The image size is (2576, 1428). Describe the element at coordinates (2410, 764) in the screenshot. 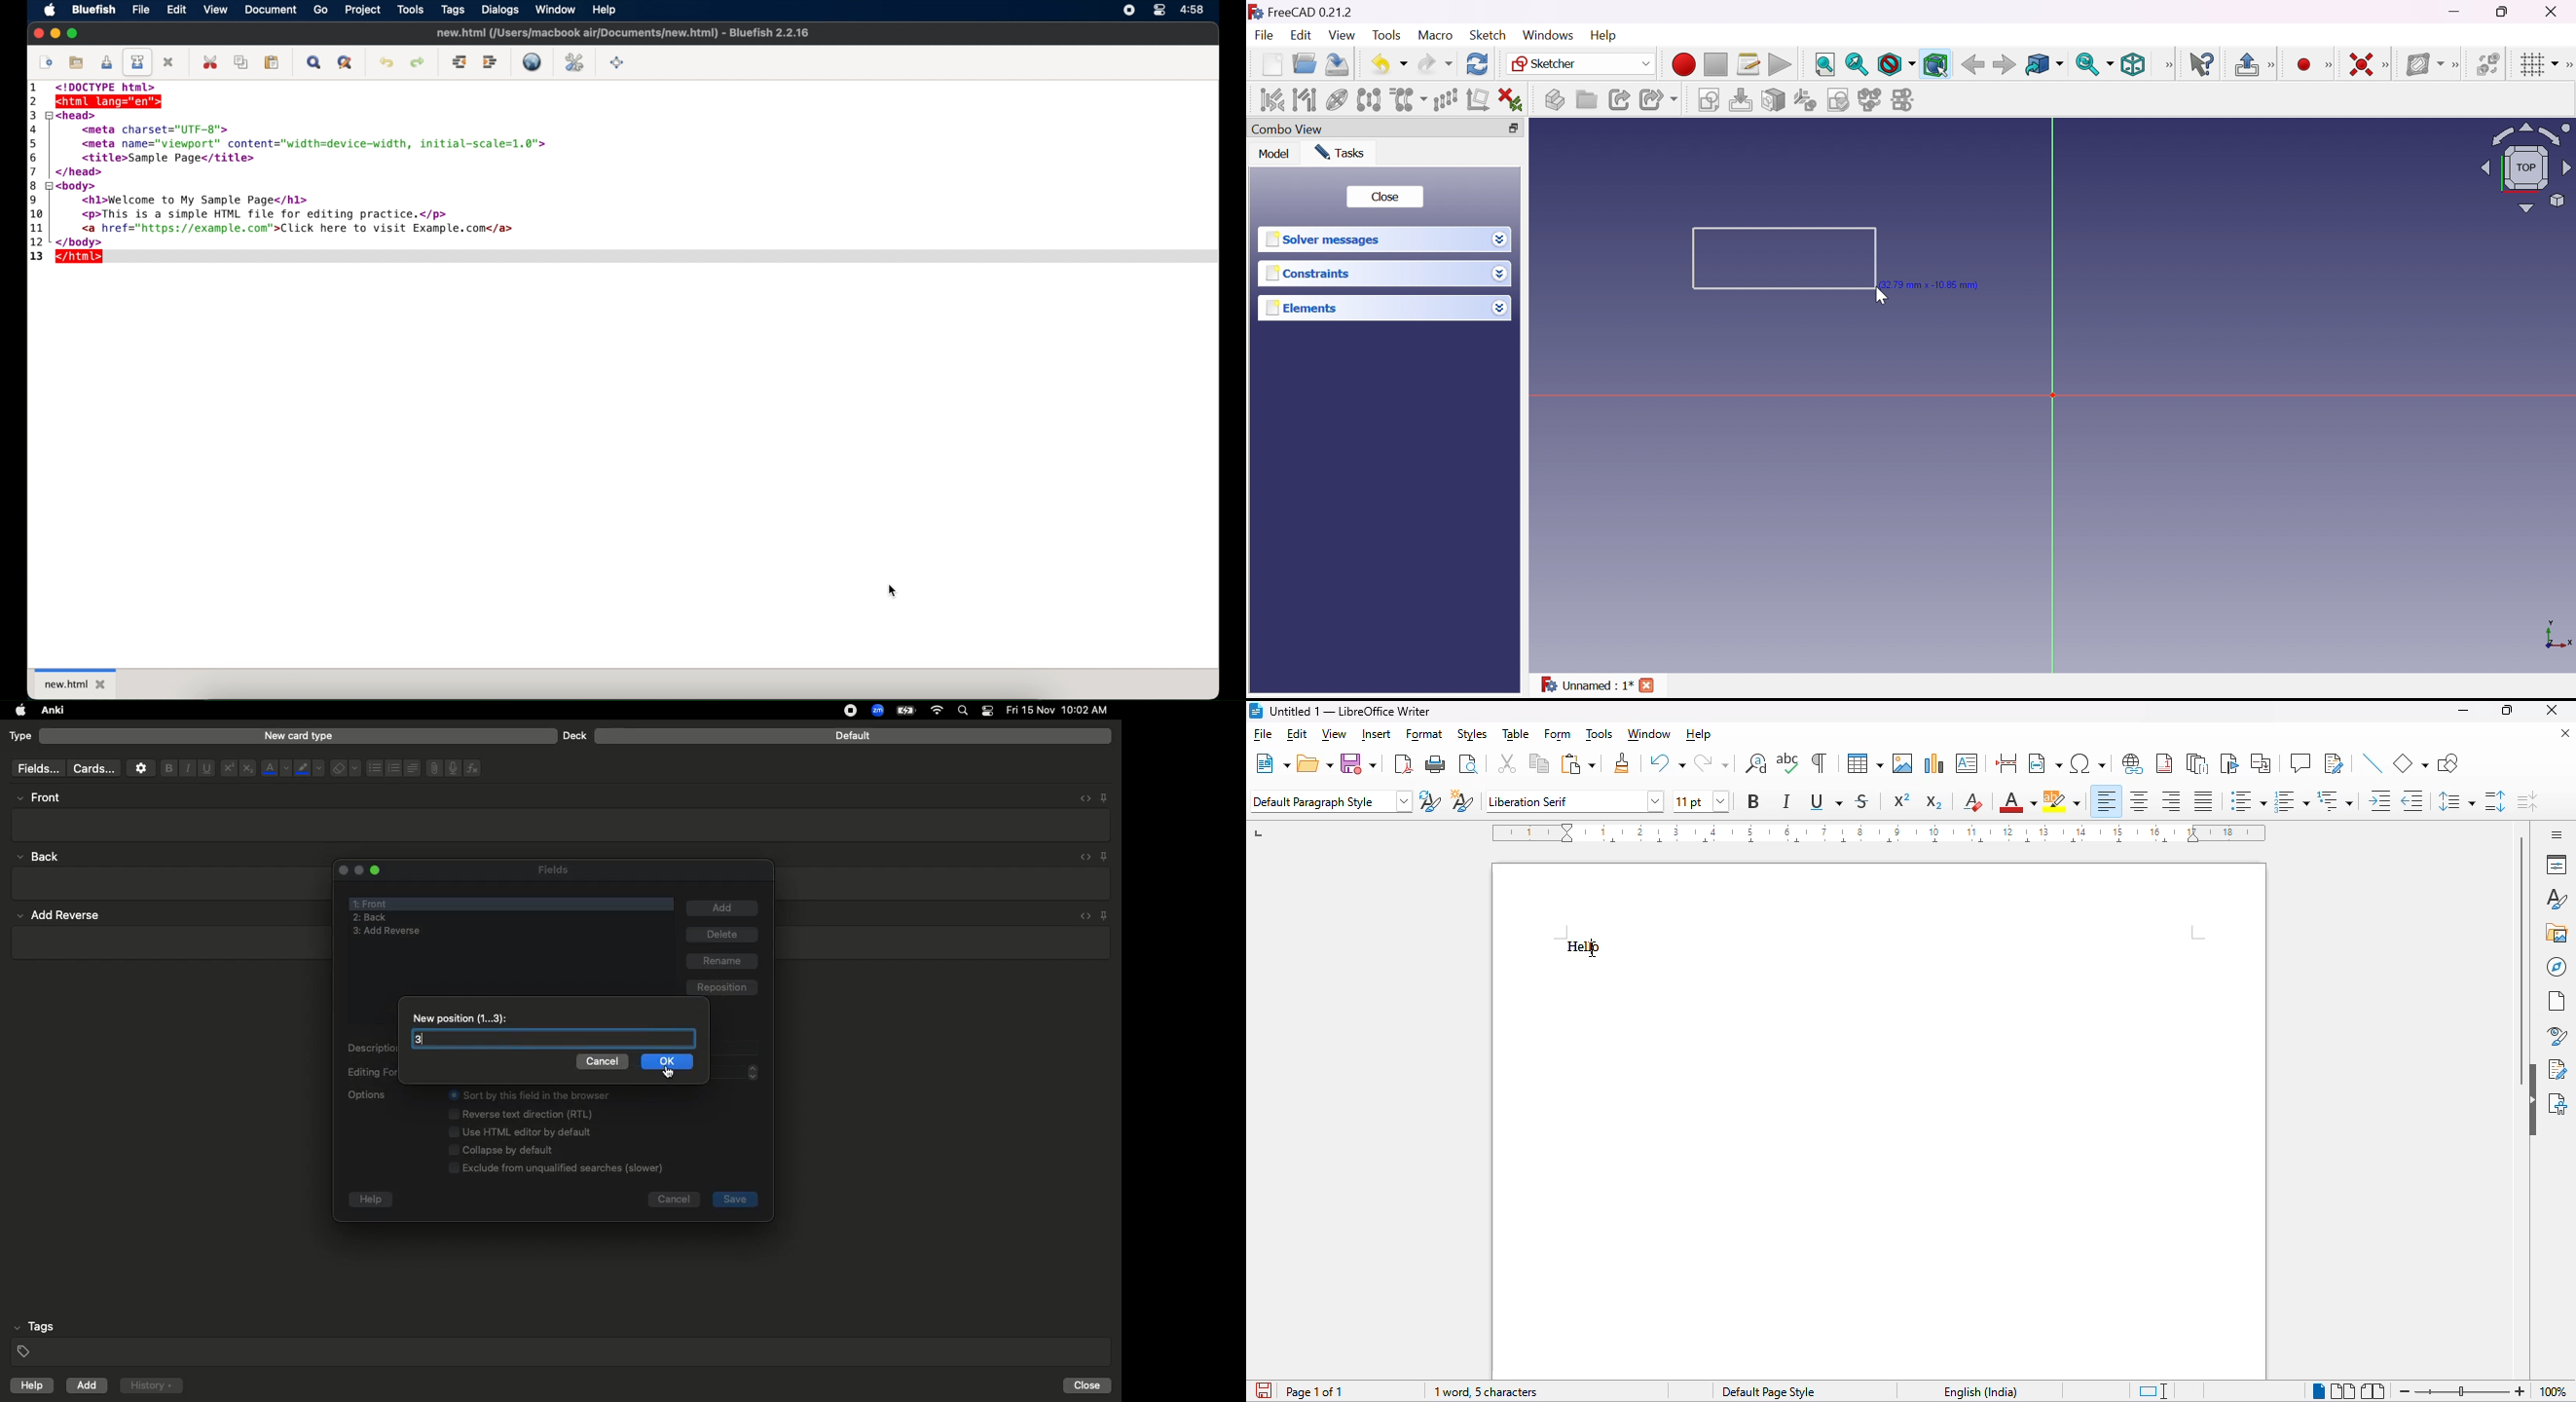

I see `basic shapes` at that location.